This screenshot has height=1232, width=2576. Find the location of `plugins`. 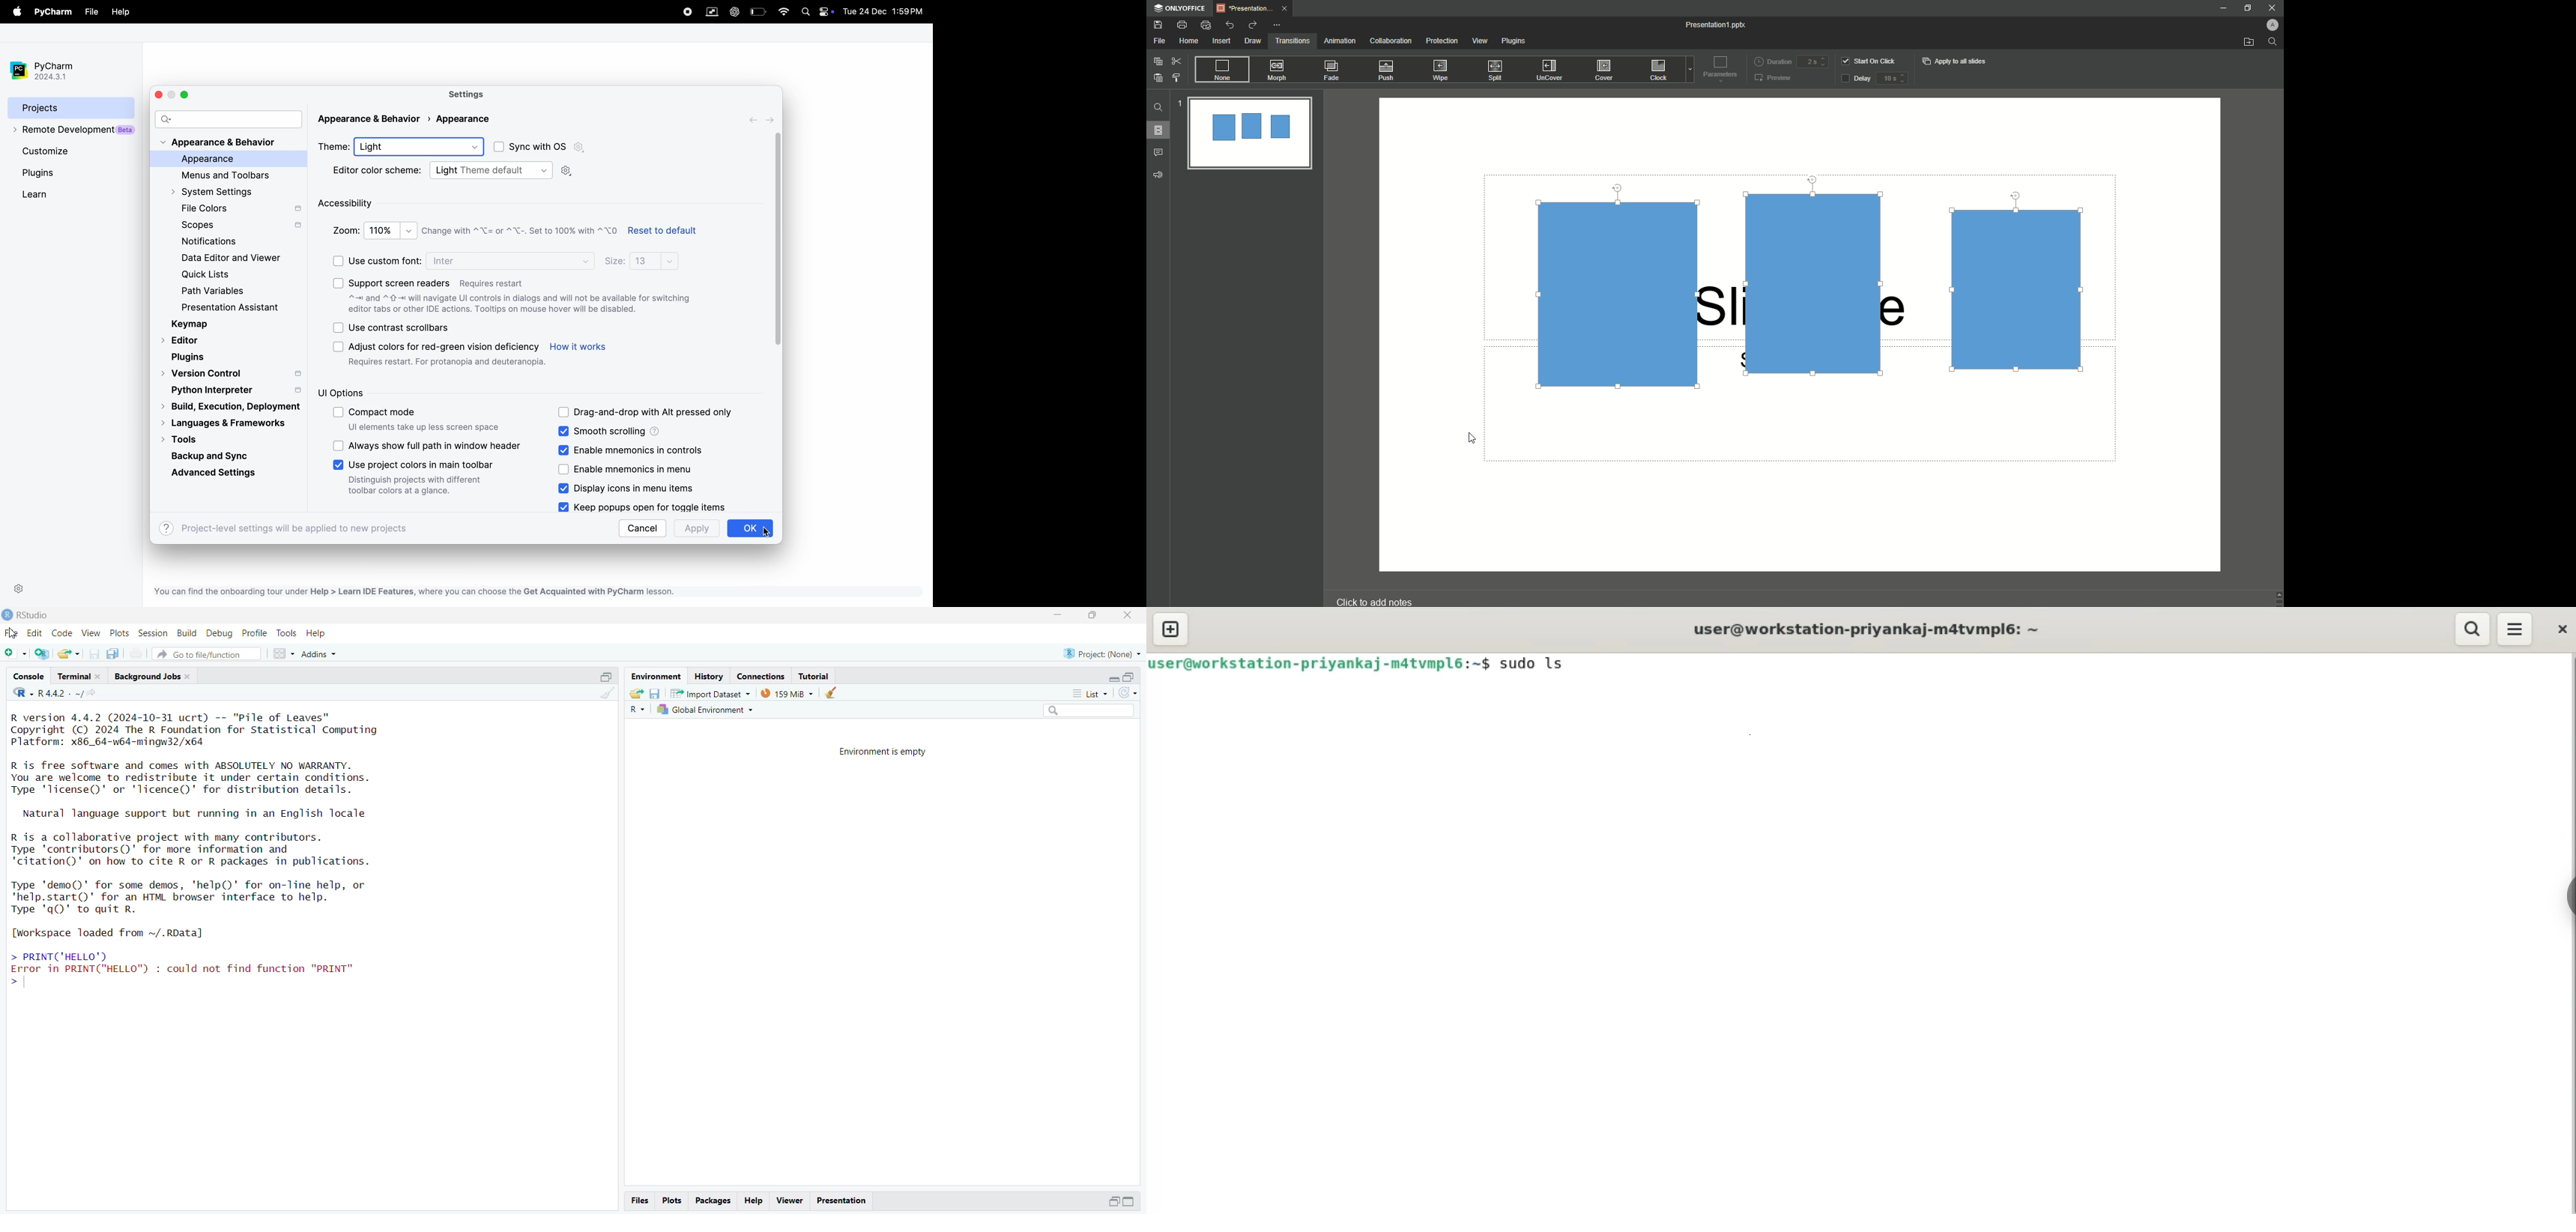

plugins is located at coordinates (189, 357).